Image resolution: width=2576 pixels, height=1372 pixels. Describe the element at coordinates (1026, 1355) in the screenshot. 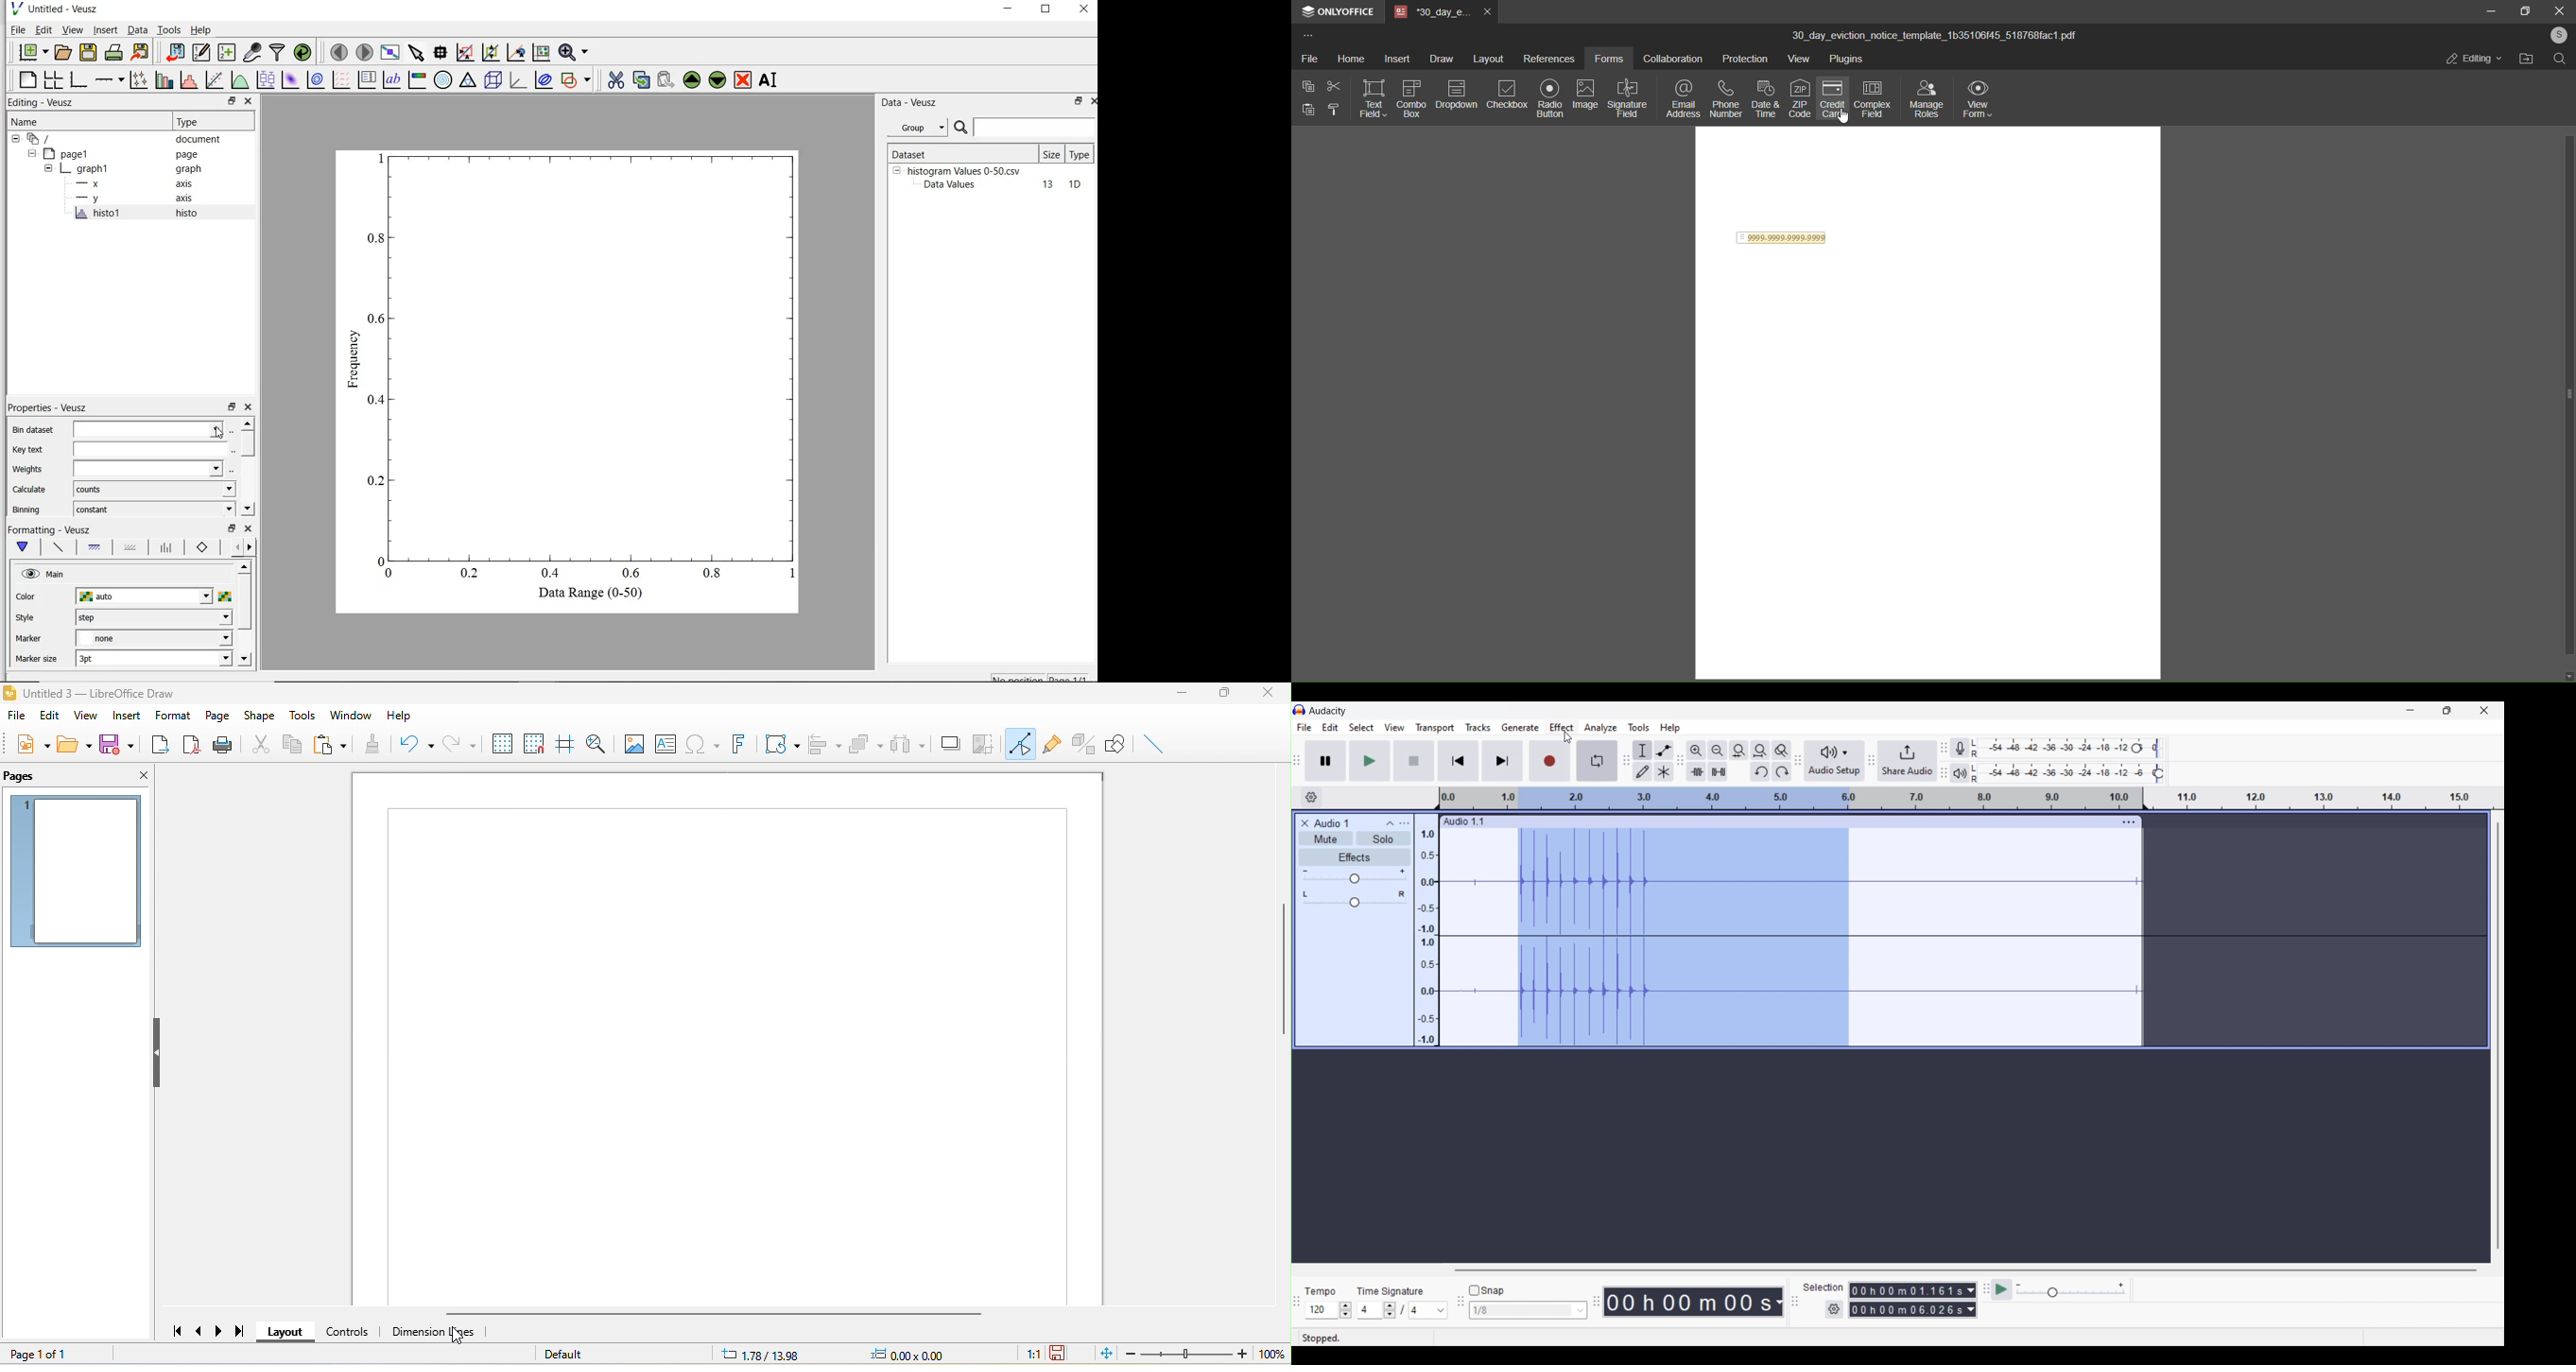

I see `1:1` at that location.